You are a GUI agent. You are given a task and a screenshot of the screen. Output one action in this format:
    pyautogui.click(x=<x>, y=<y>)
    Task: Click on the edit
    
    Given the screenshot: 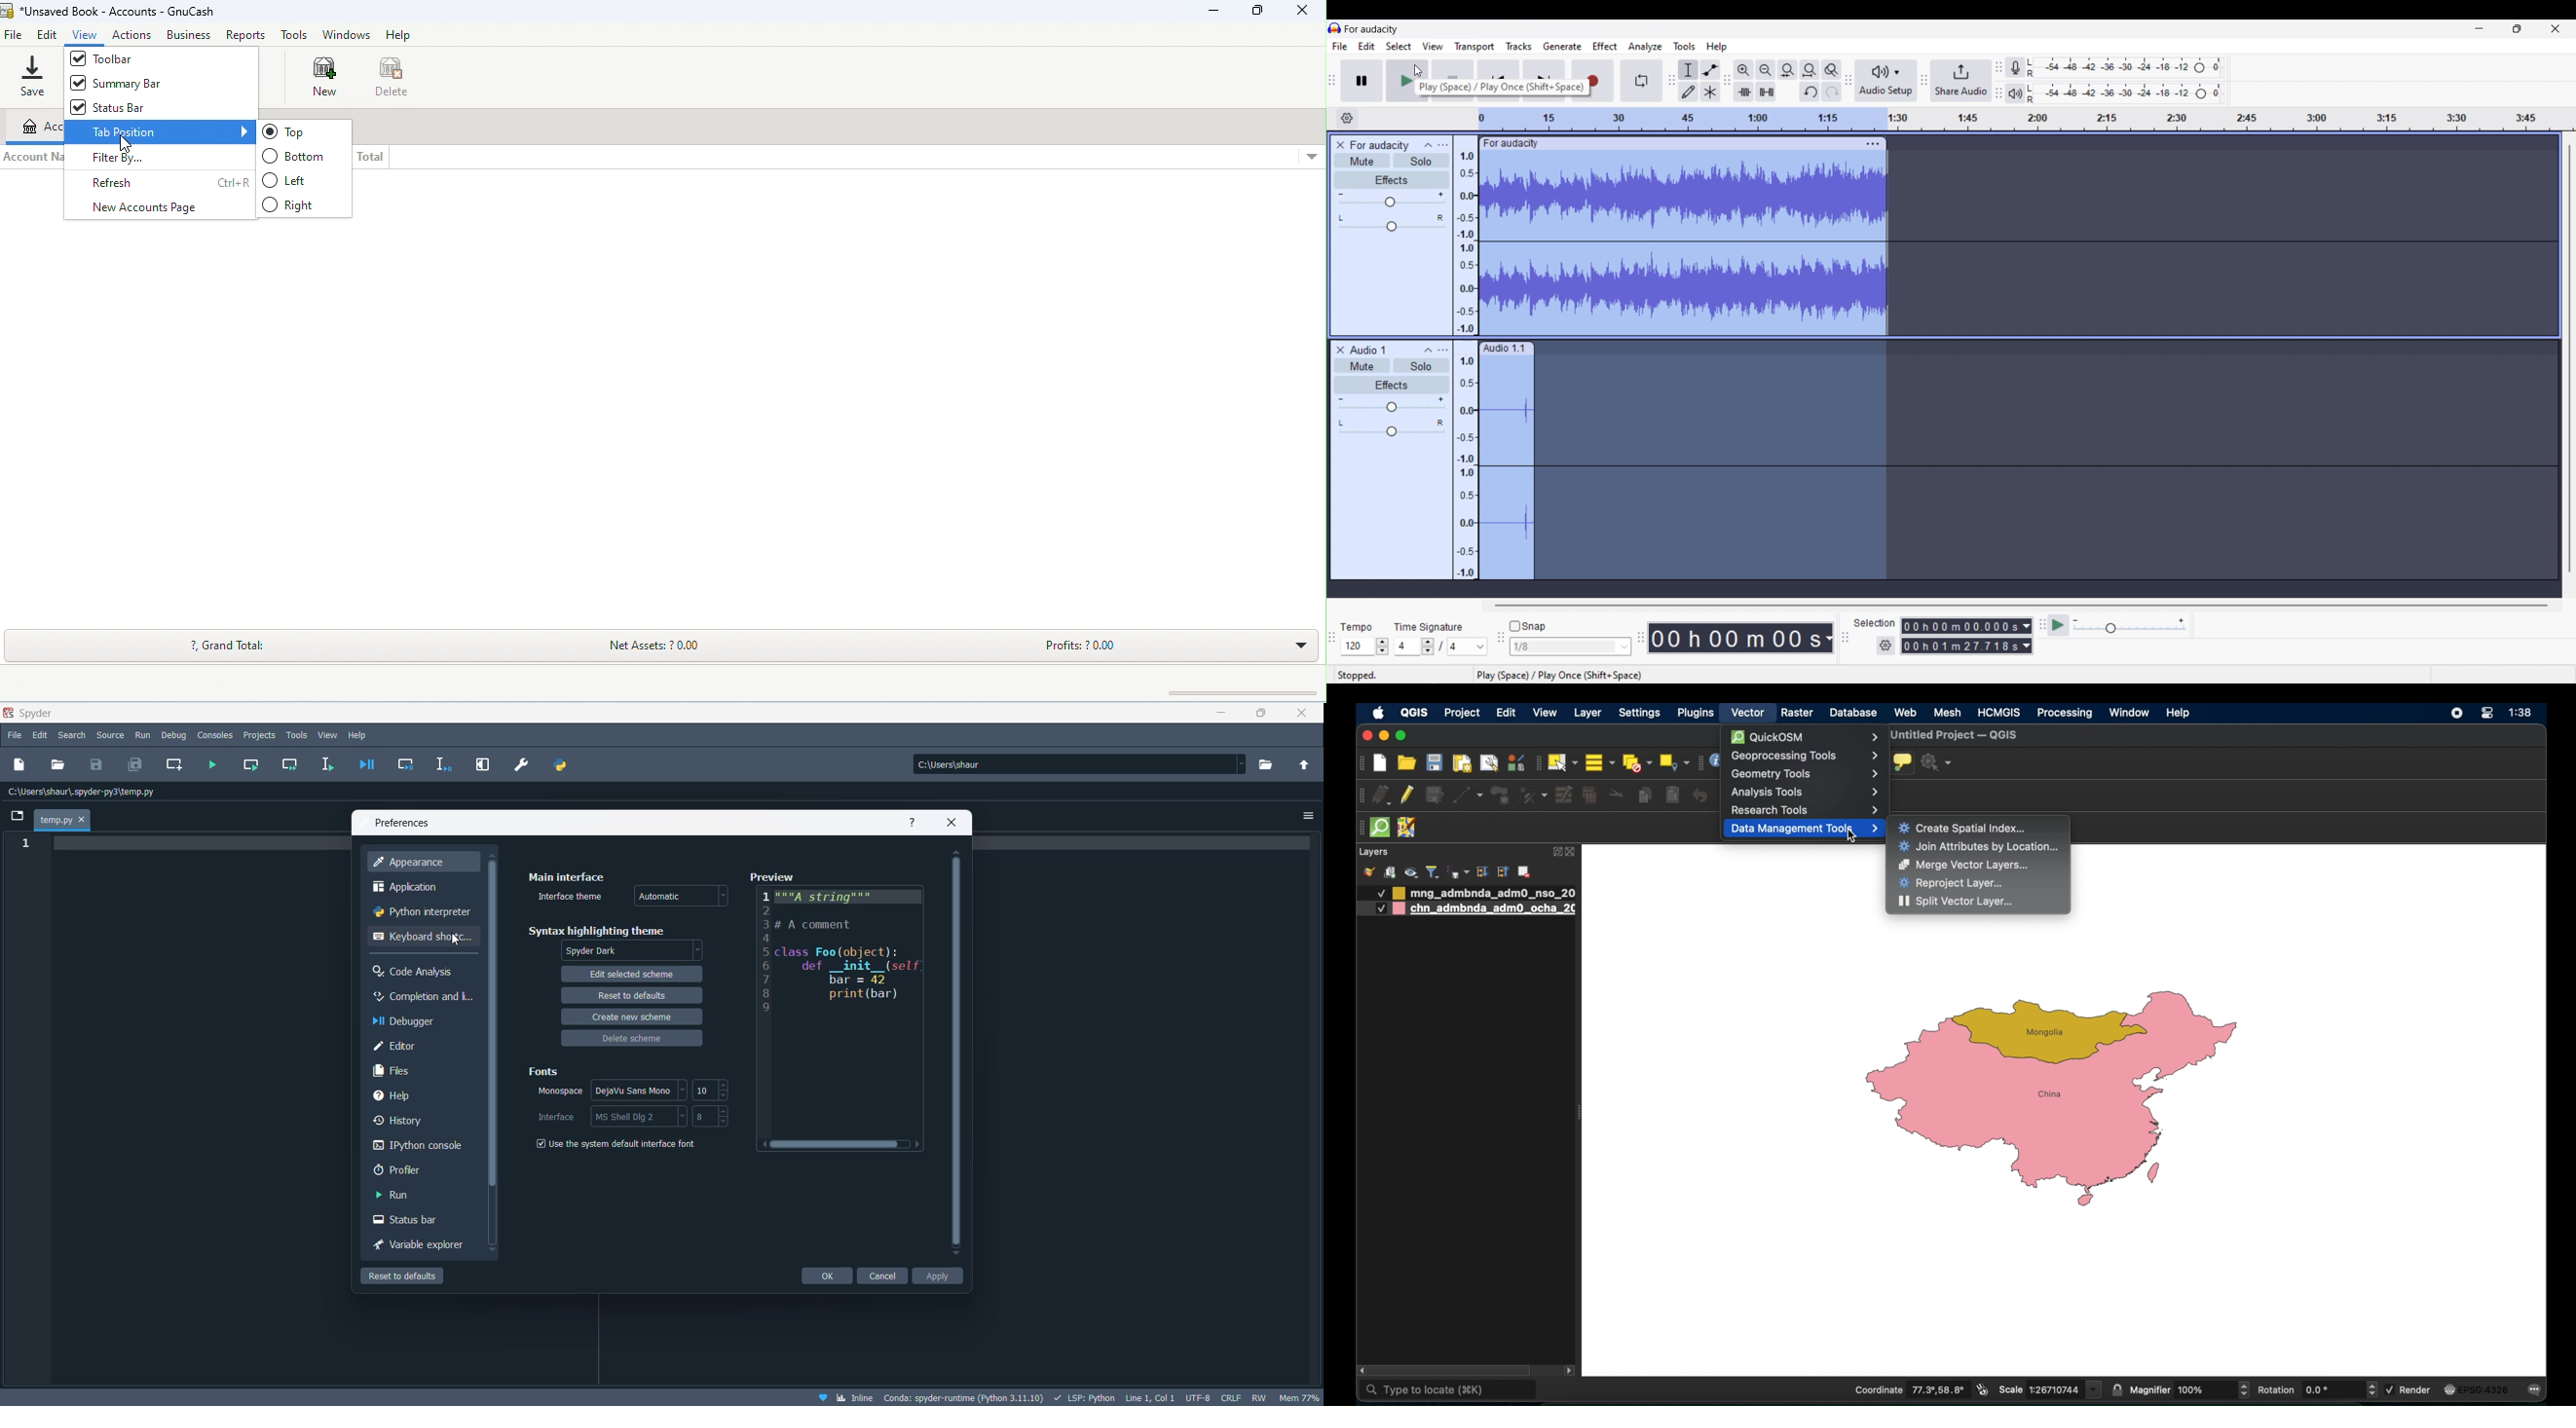 What is the action you would take?
    pyautogui.click(x=48, y=36)
    